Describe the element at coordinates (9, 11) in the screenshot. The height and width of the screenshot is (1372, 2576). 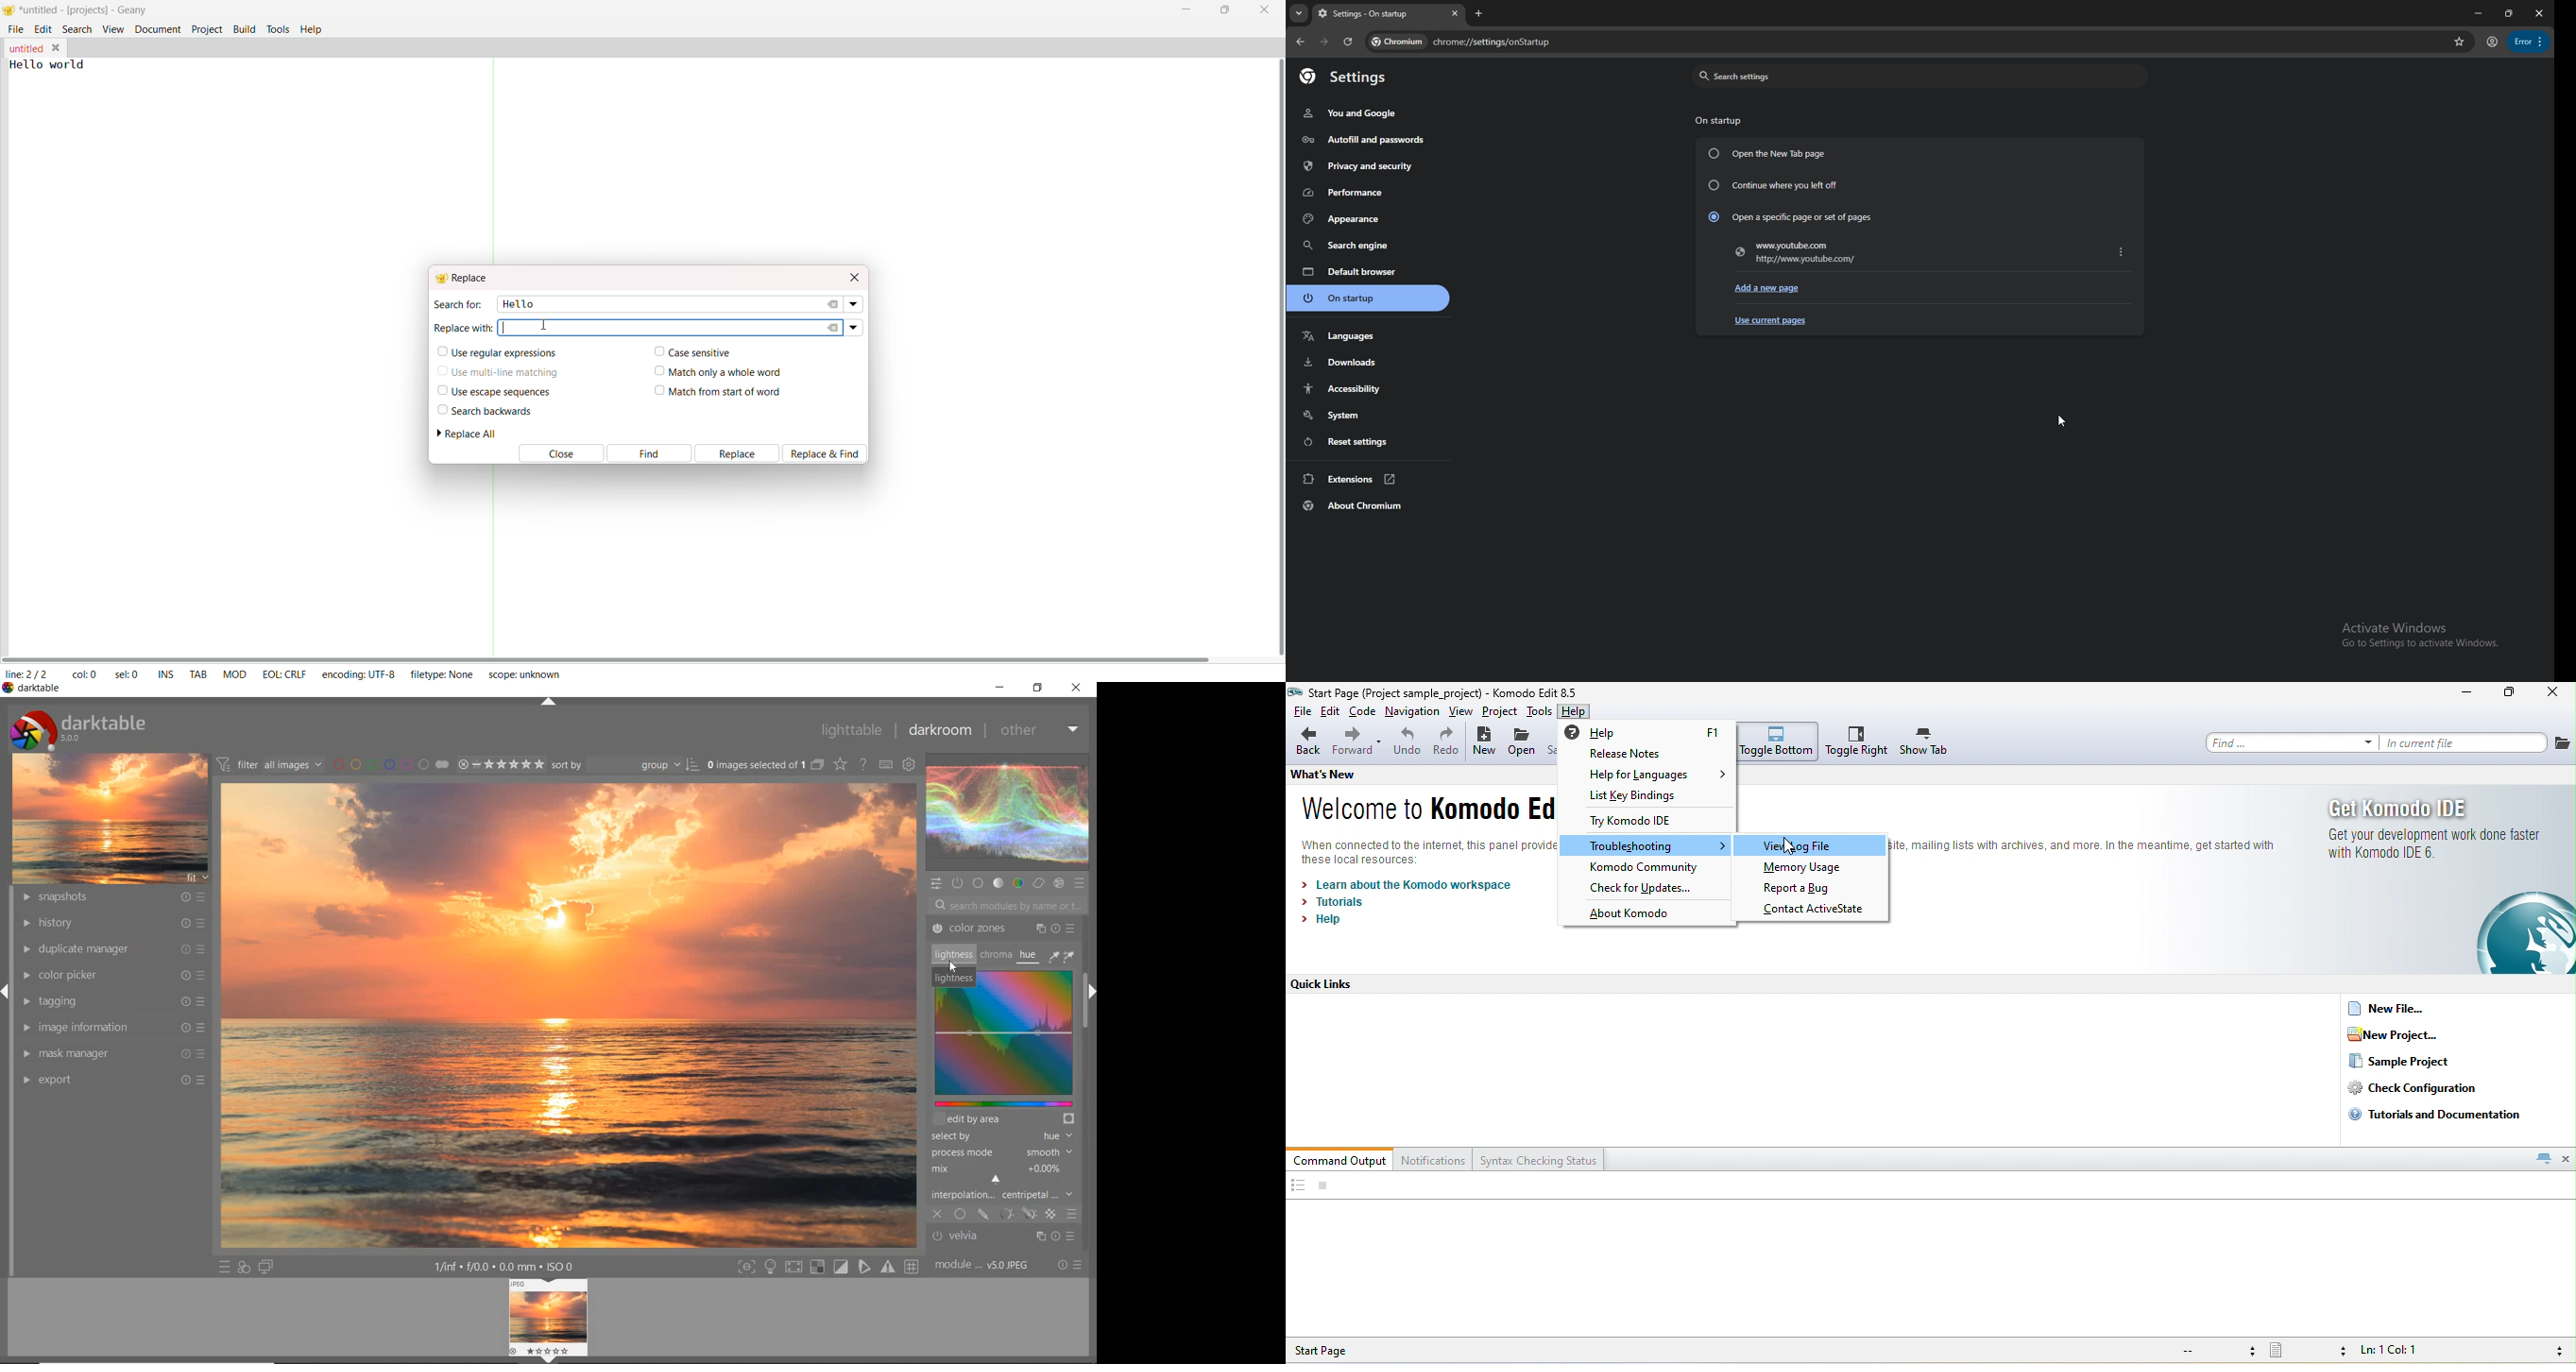
I see `logo` at that location.